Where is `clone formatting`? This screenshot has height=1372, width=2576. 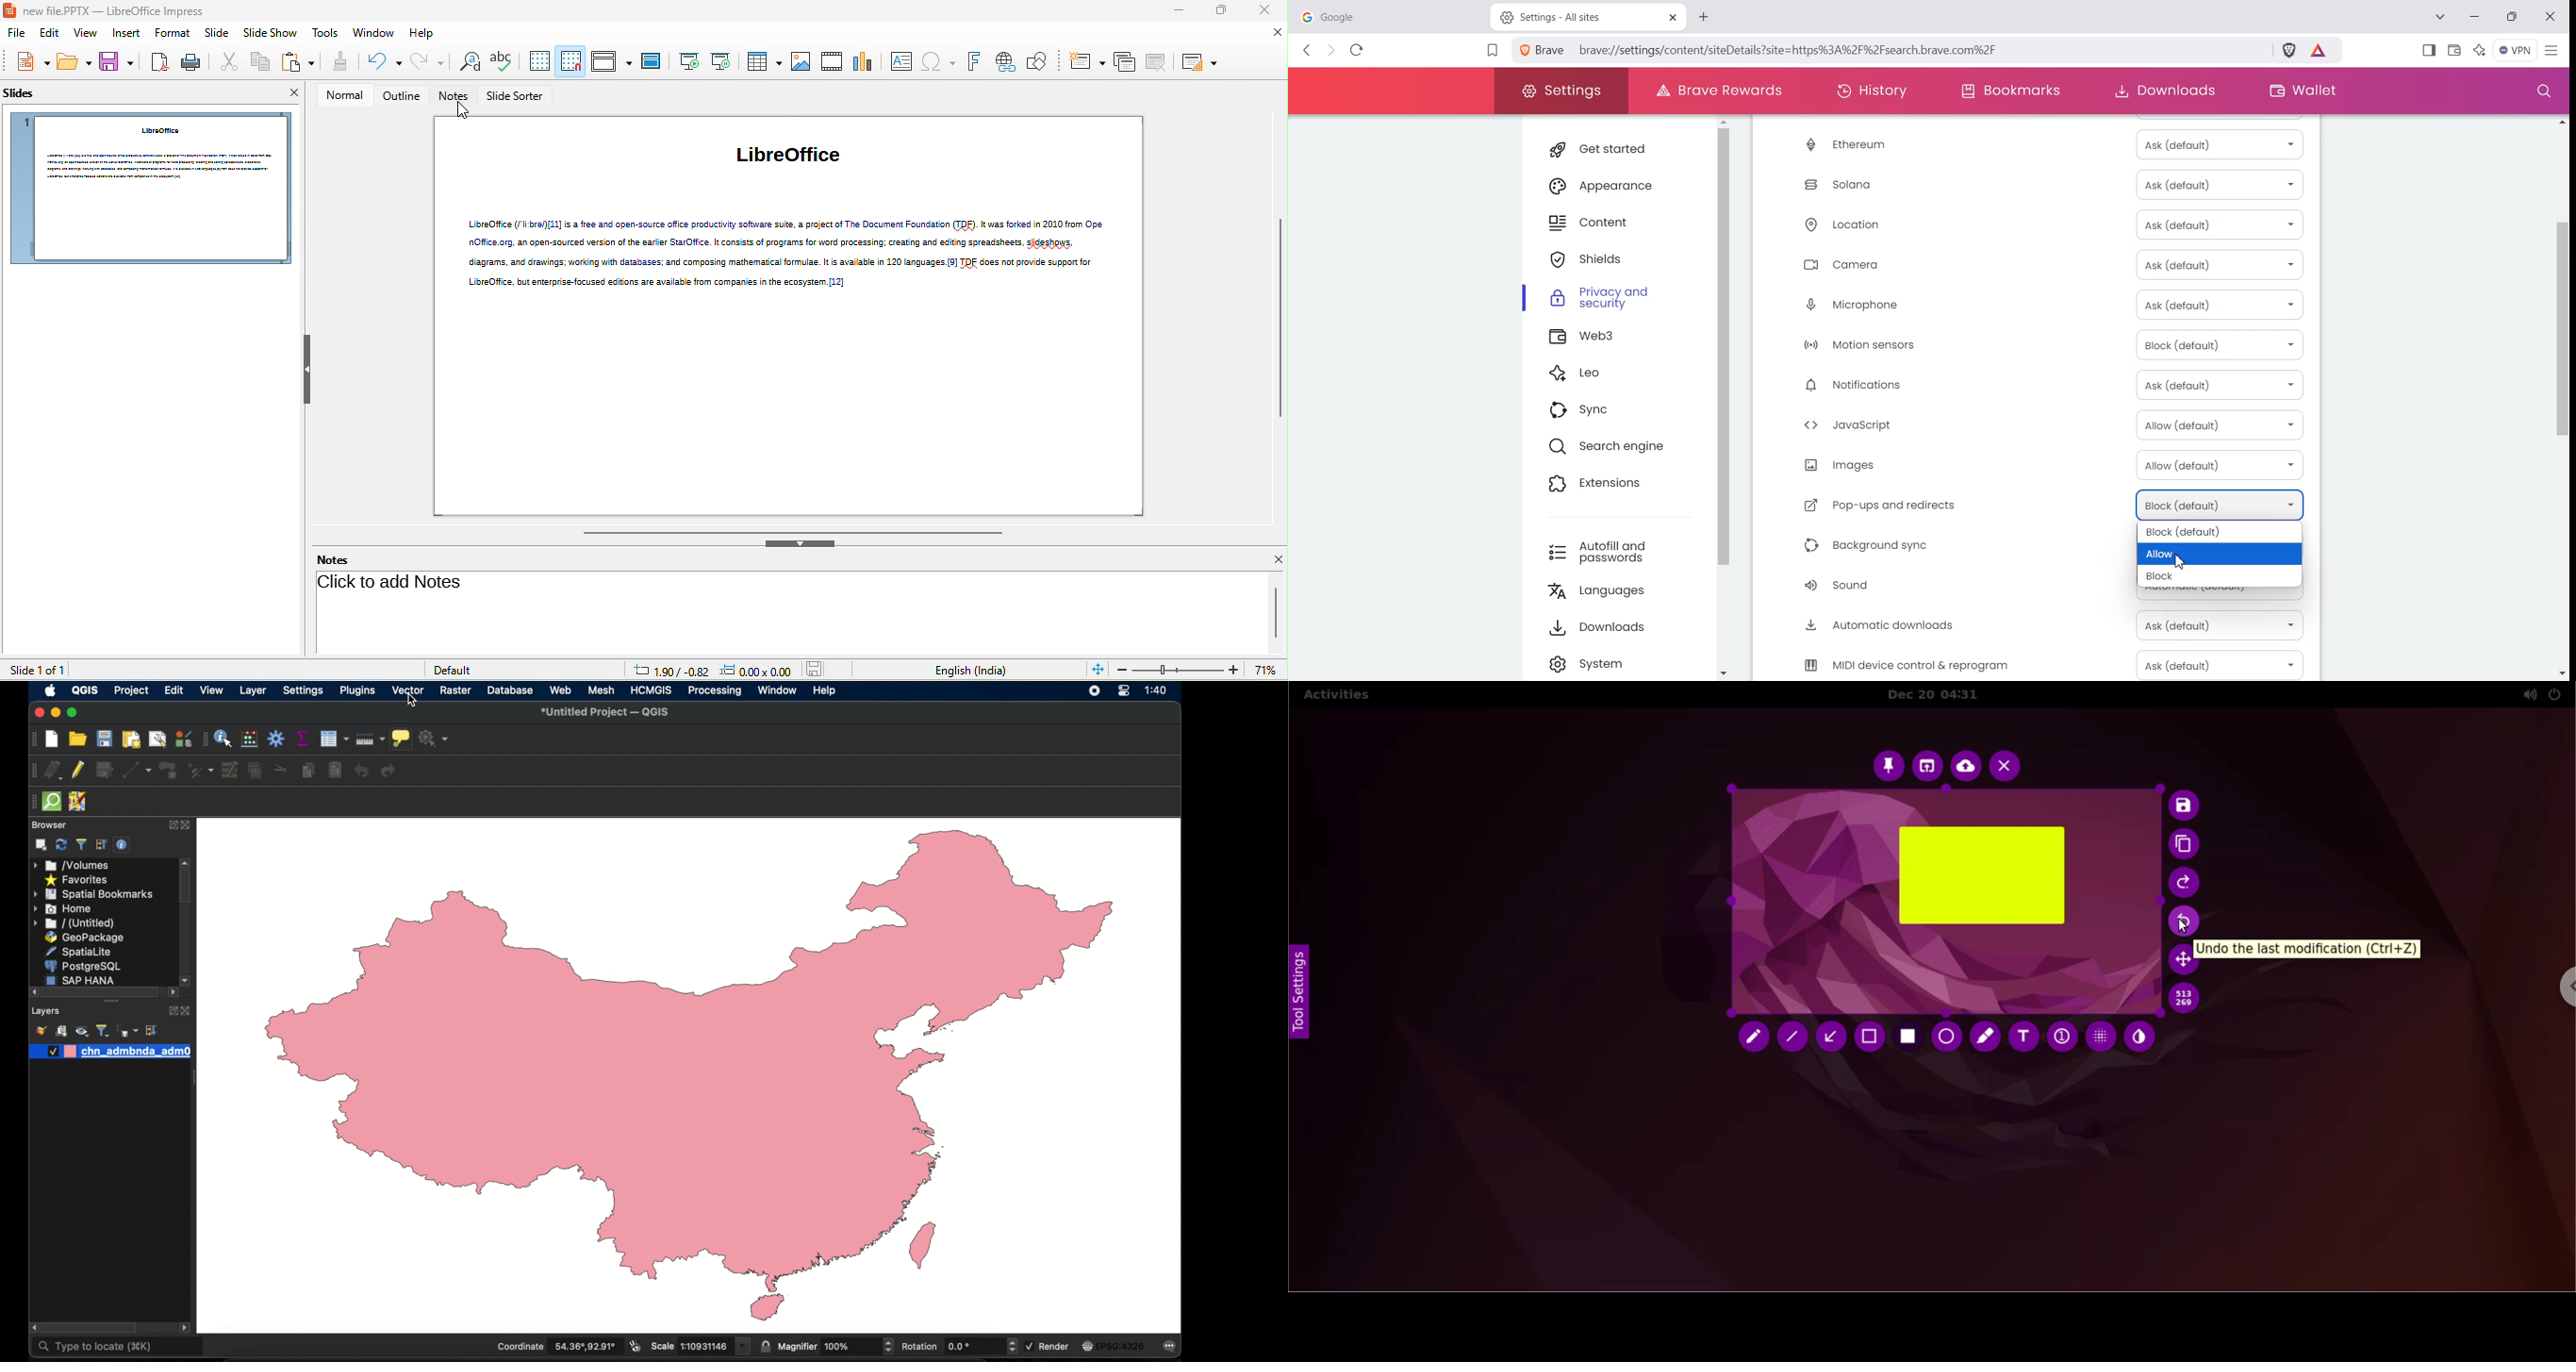
clone formatting is located at coordinates (339, 62).